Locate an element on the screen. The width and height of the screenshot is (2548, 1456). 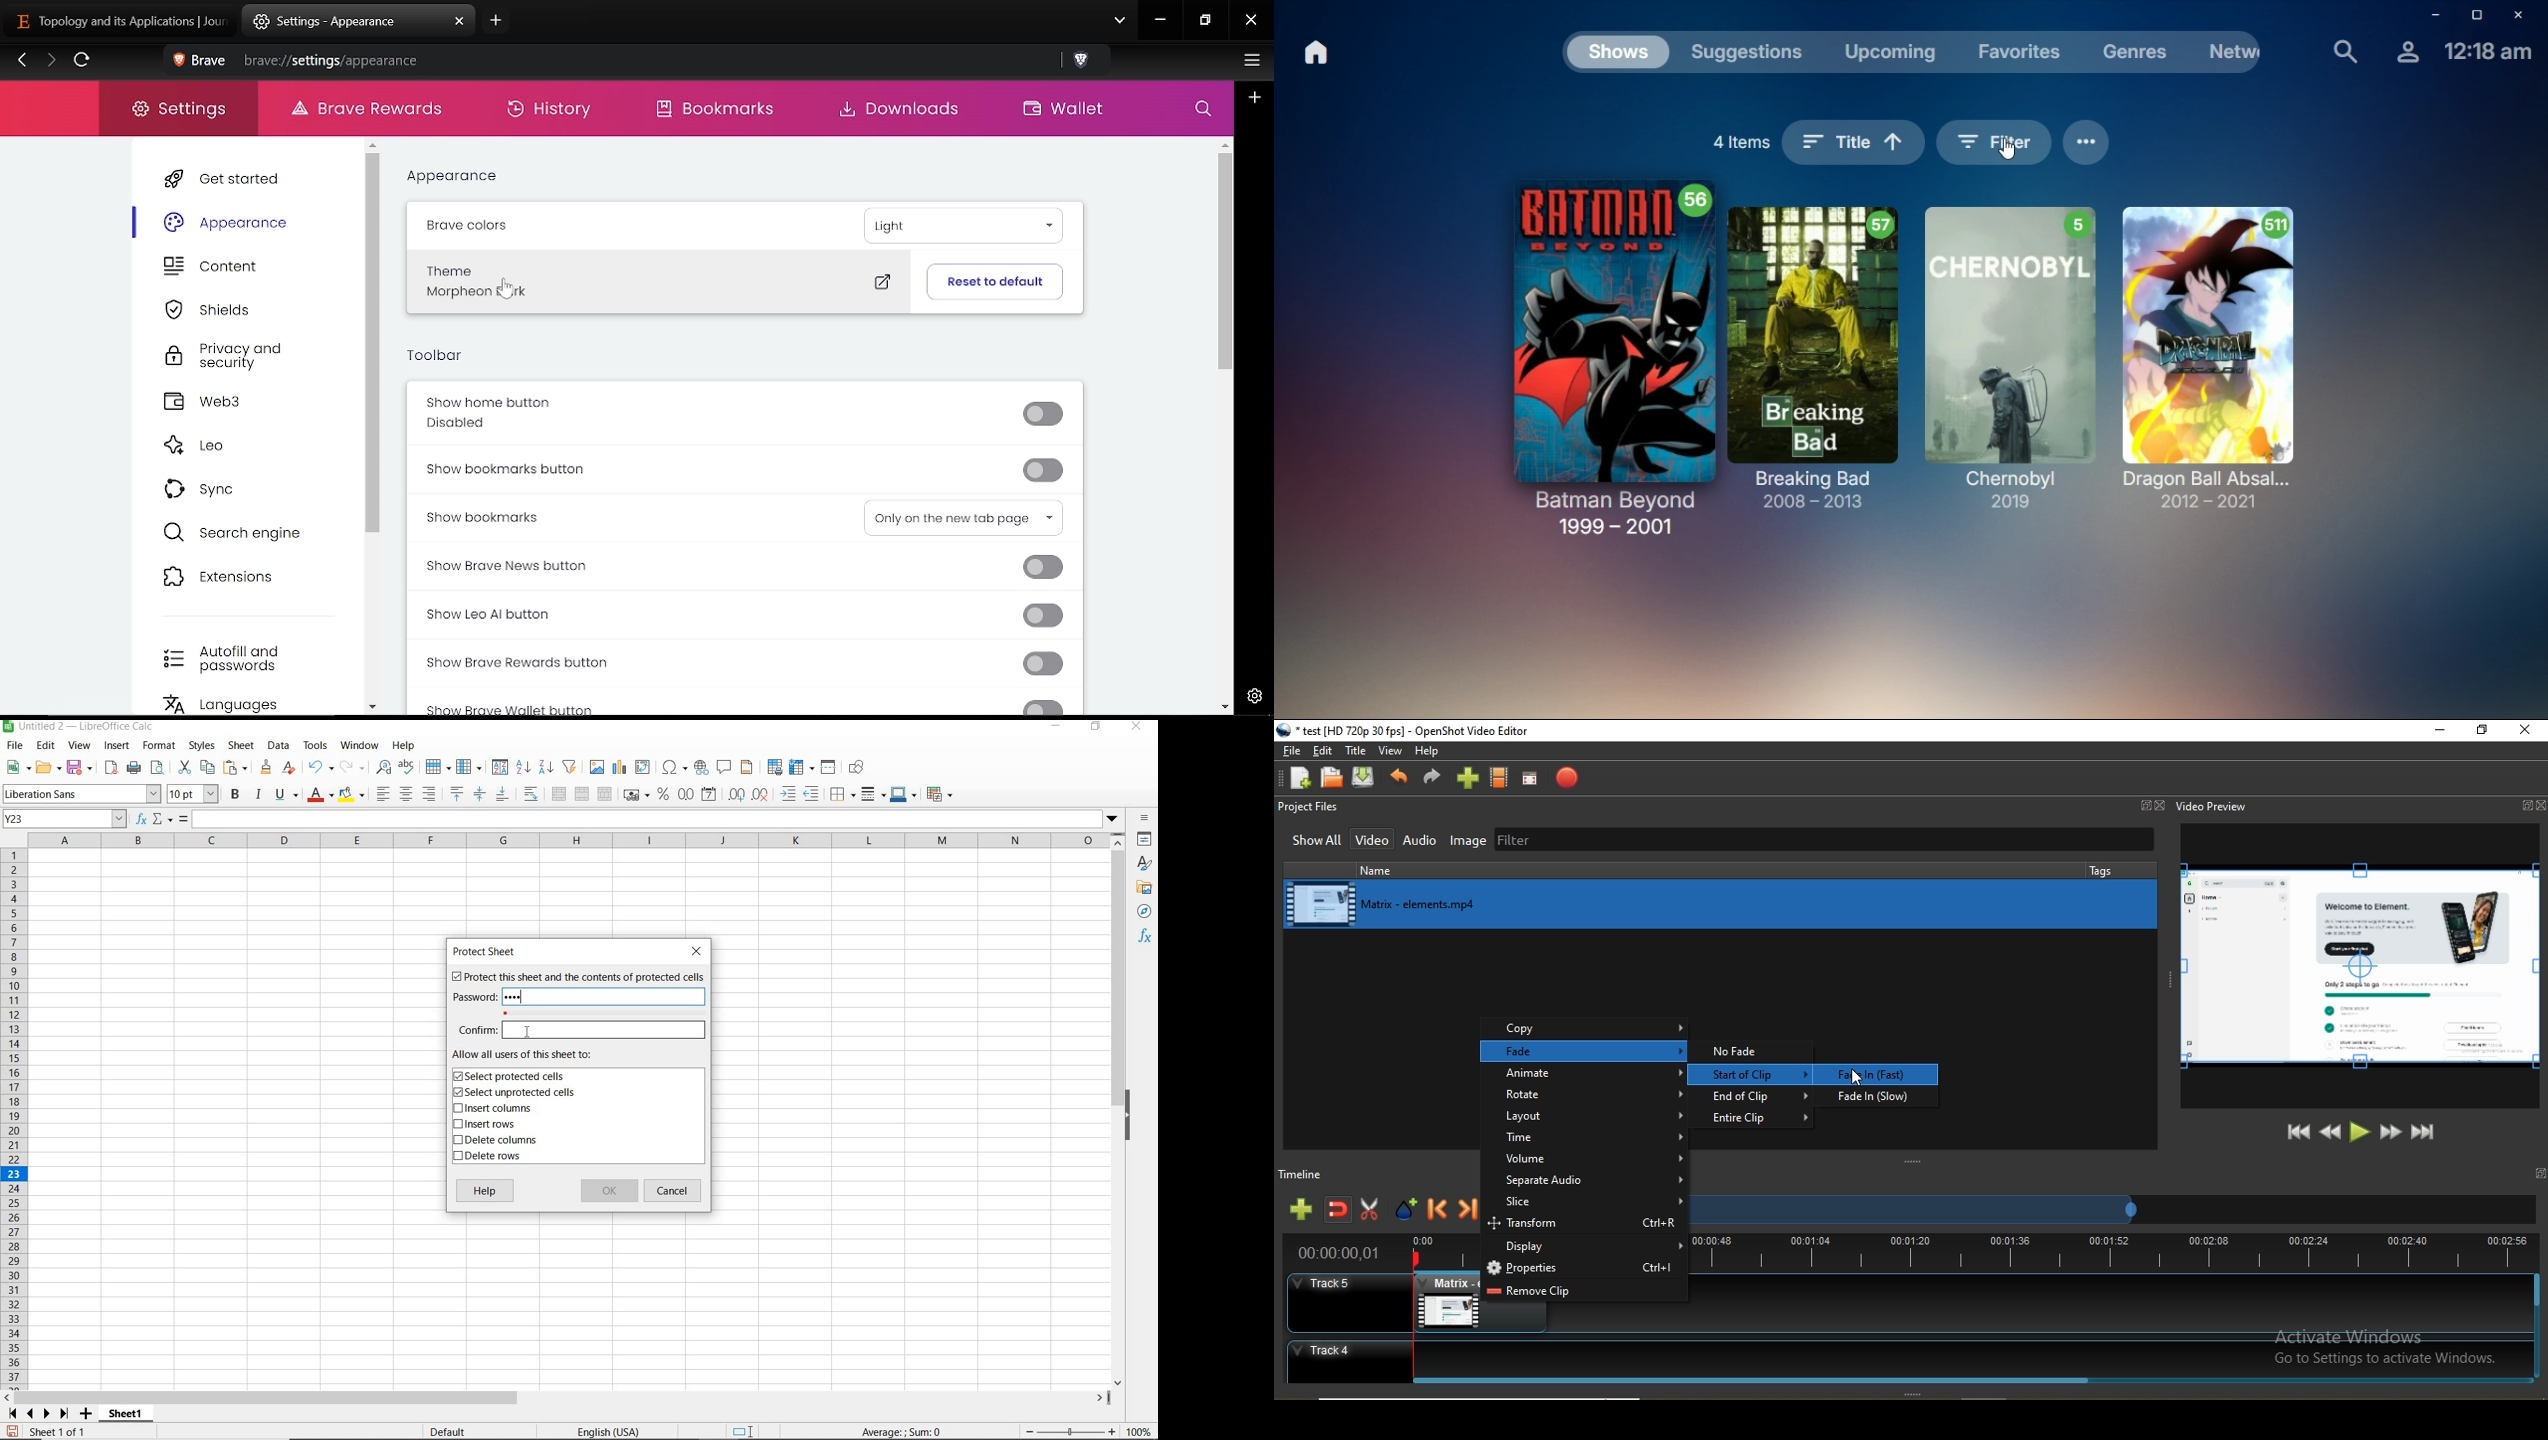
Track  4 is located at coordinates (1900, 1357).